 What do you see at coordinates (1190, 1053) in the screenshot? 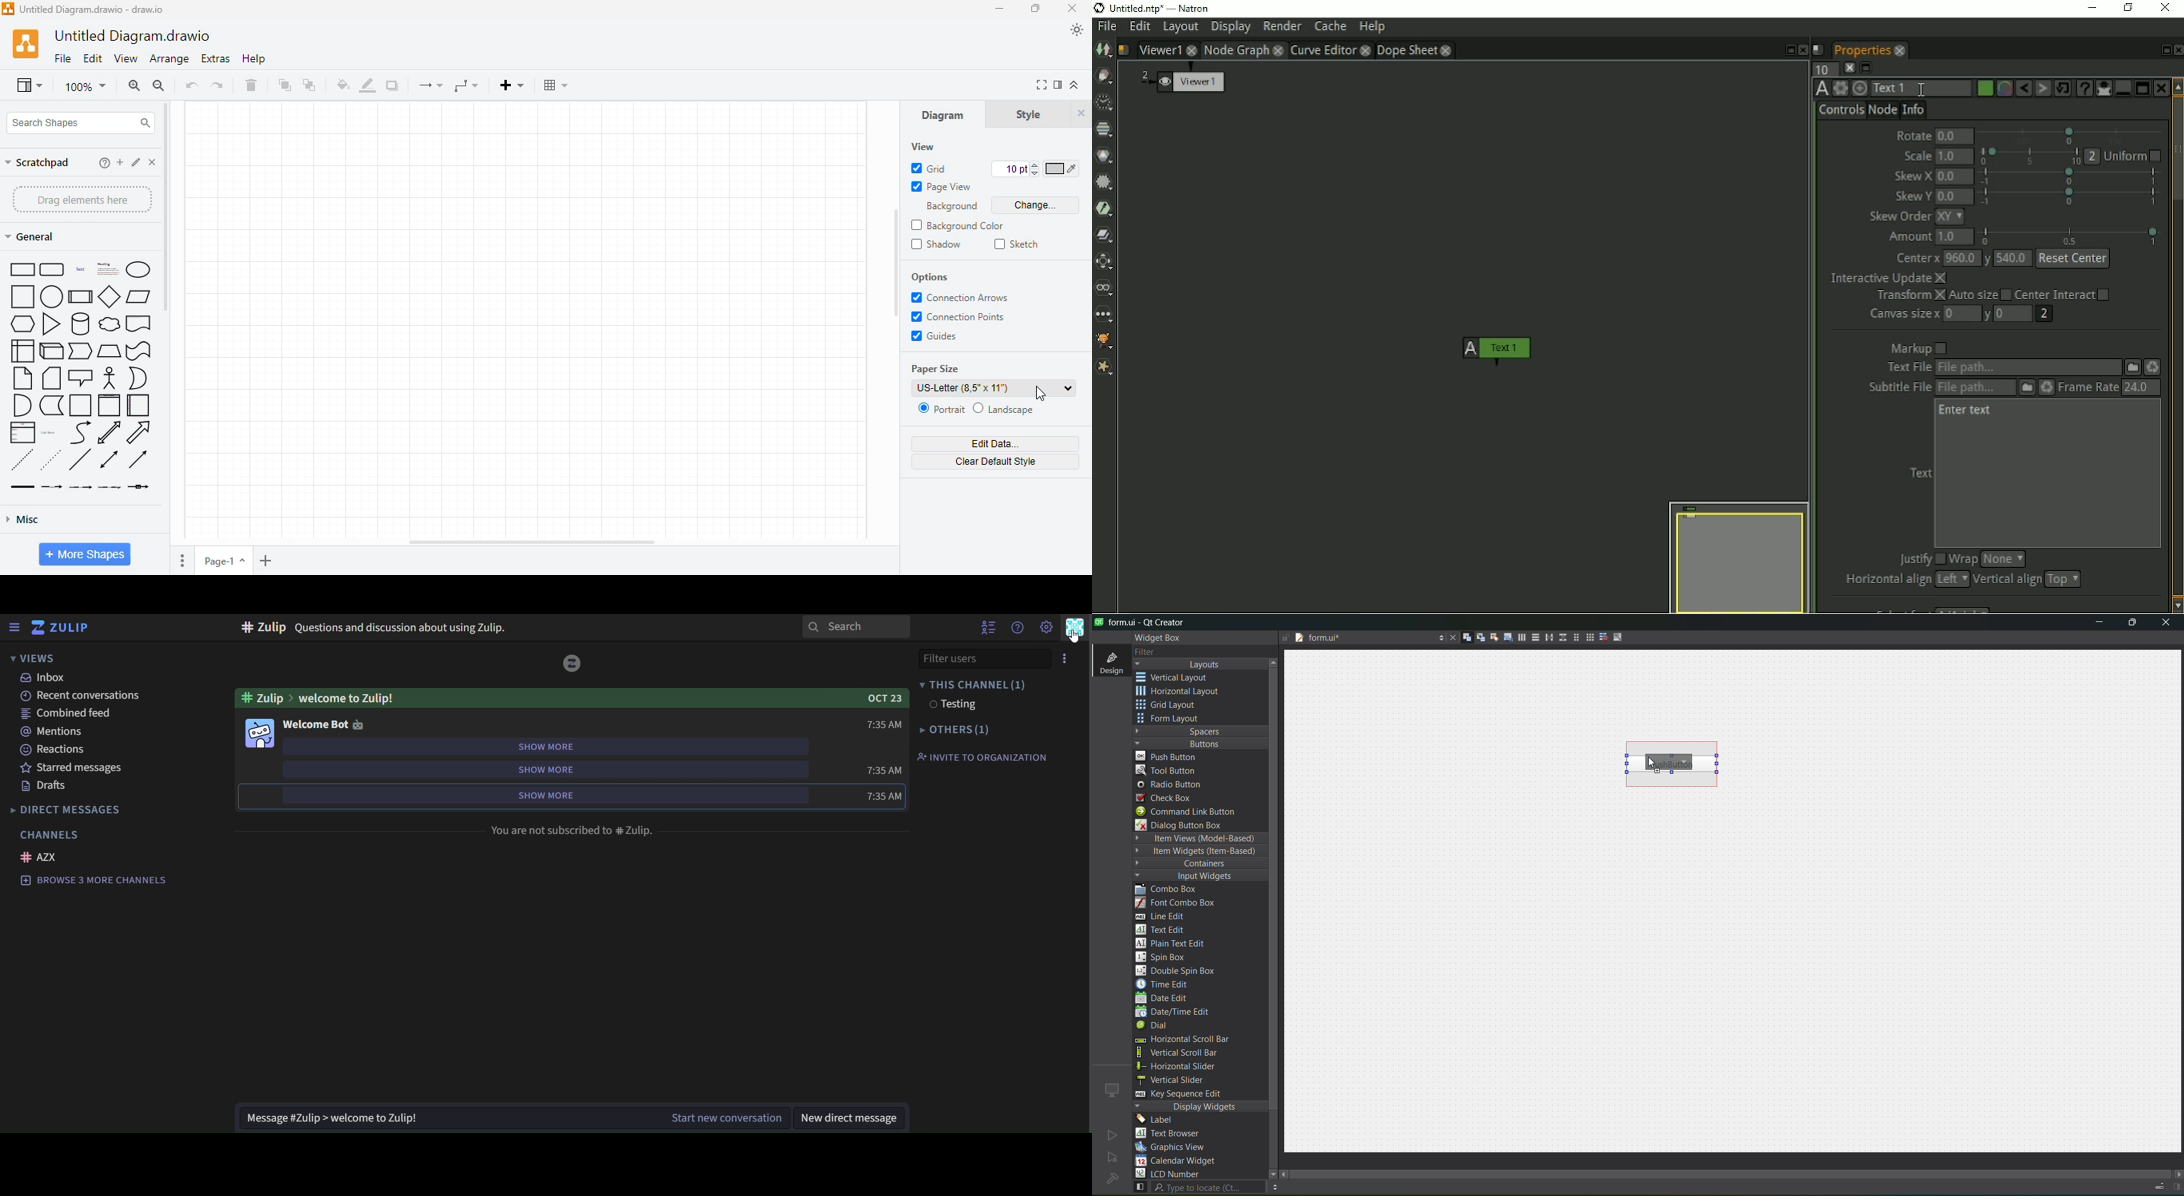
I see `vertical scroll bar` at bounding box center [1190, 1053].